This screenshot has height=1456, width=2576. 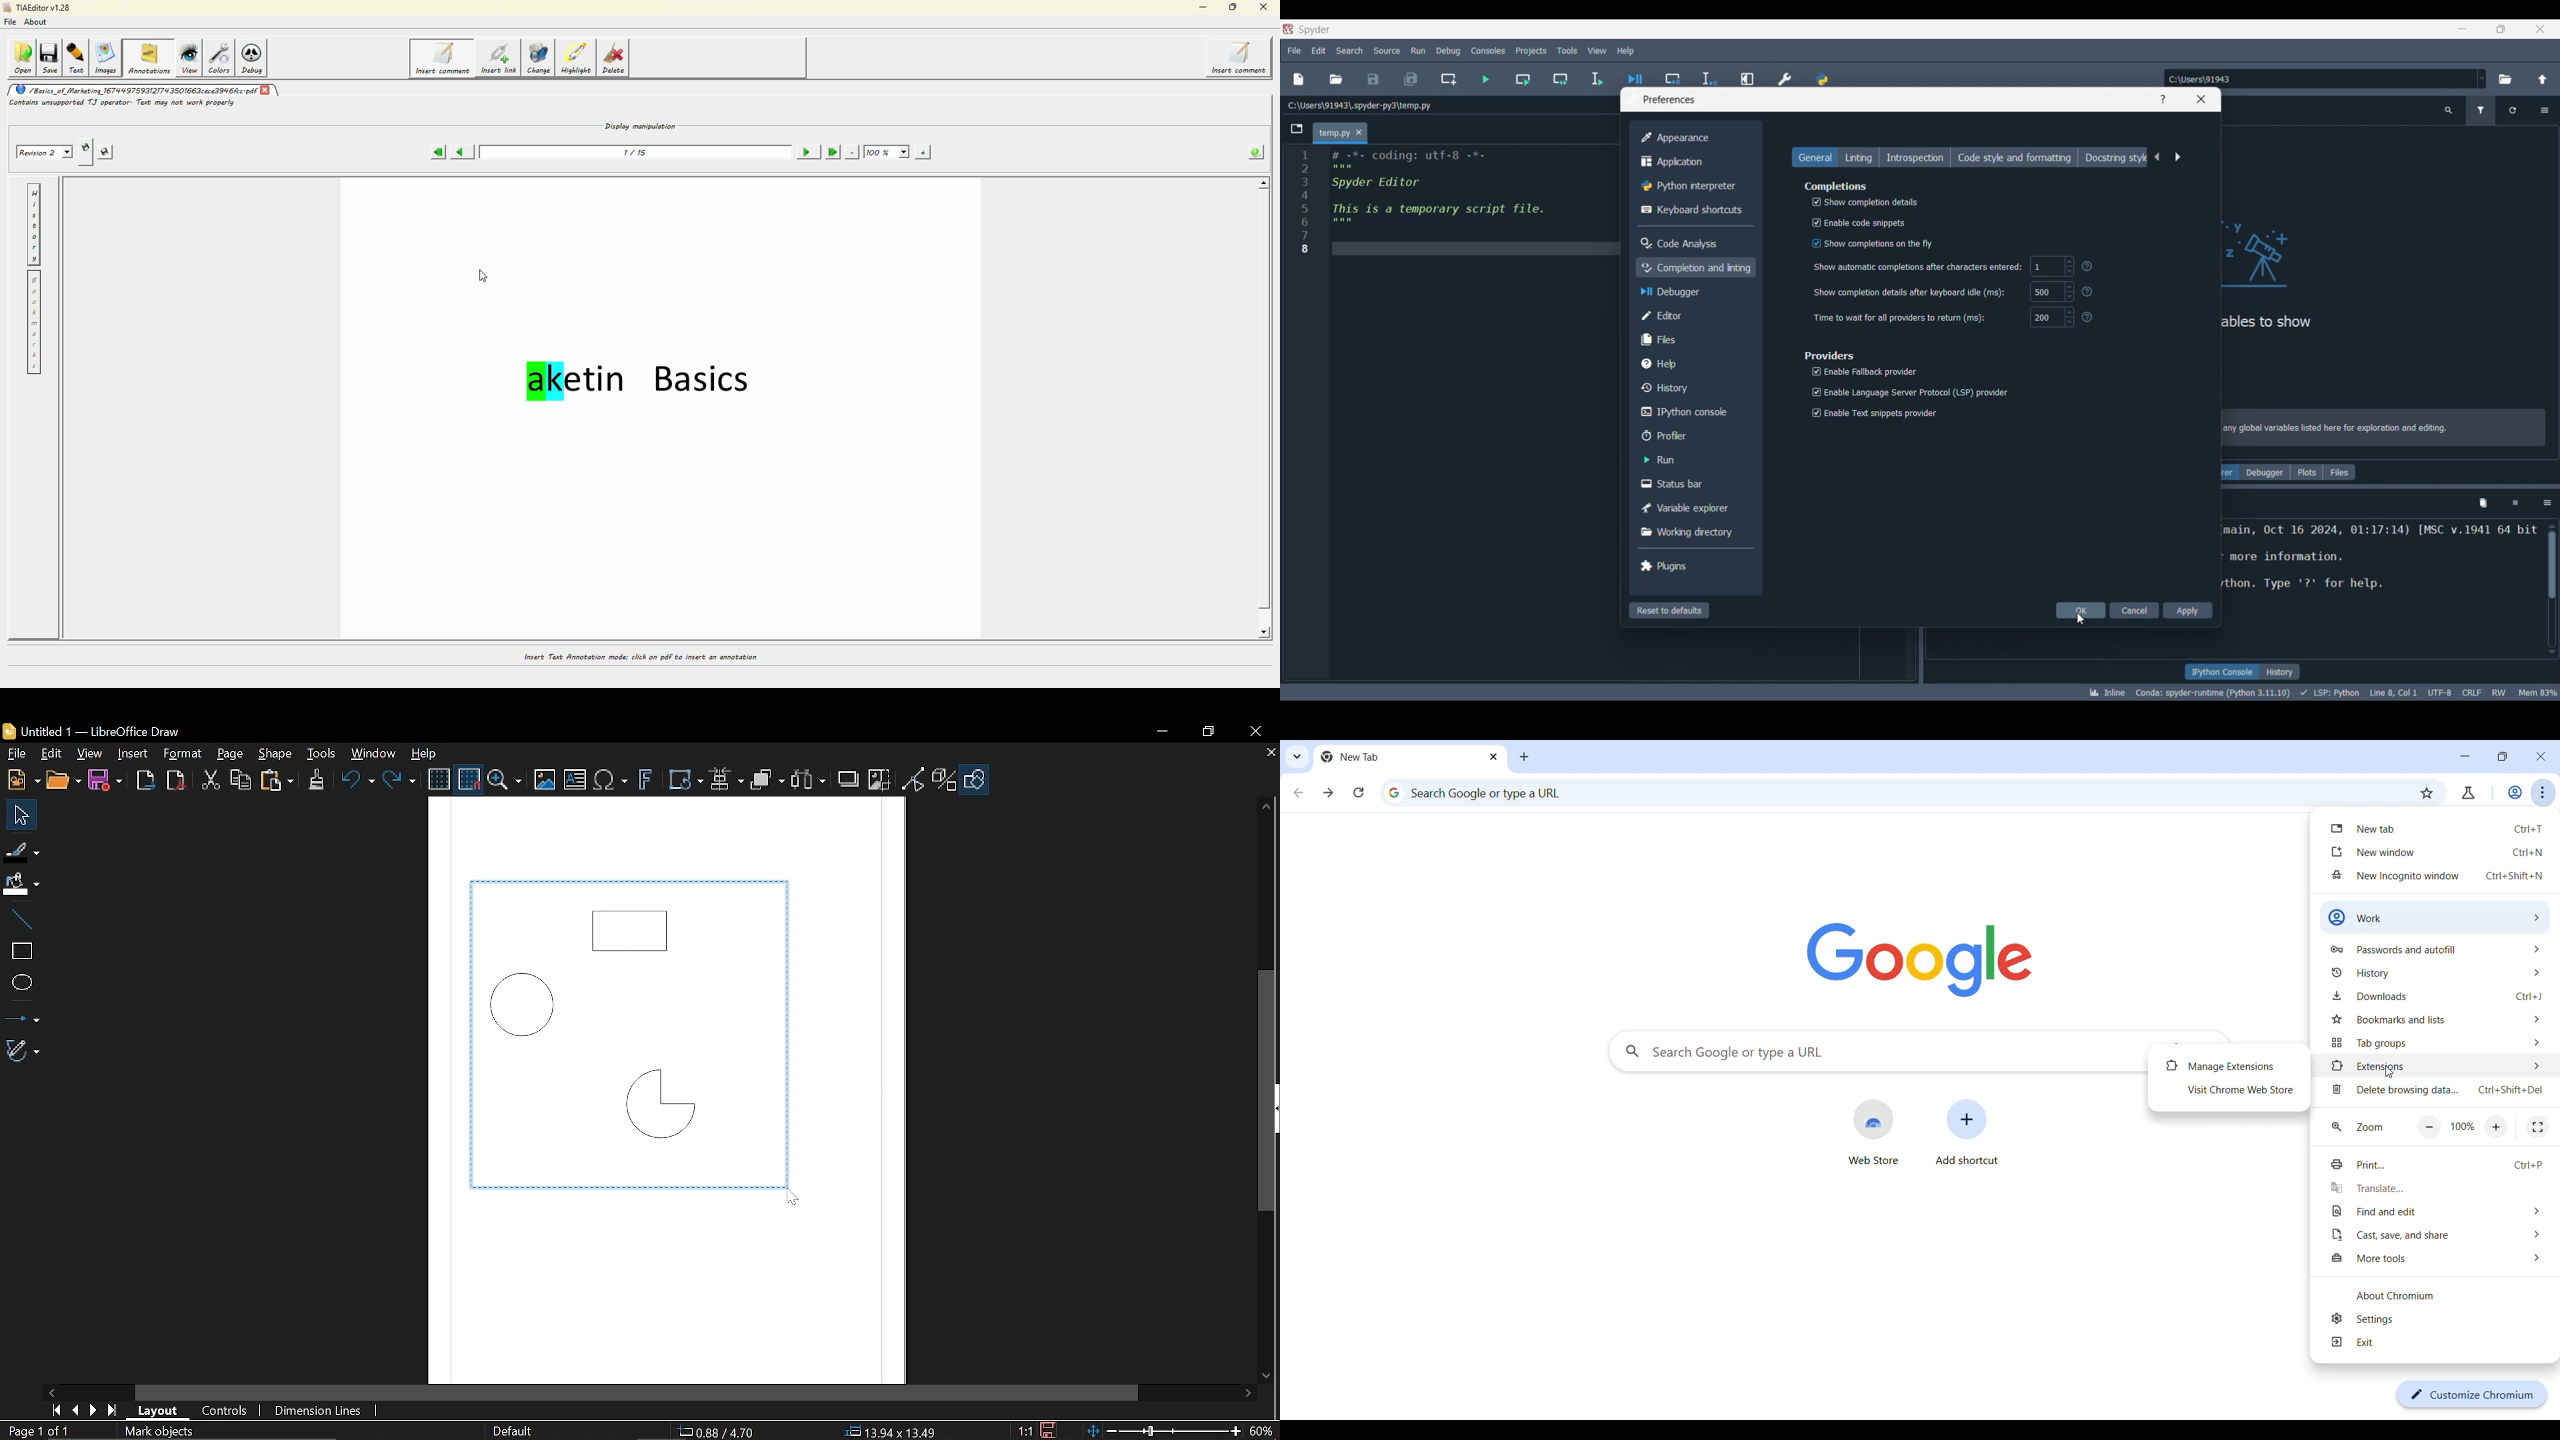 I want to click on New, so click(x=20, y=780).